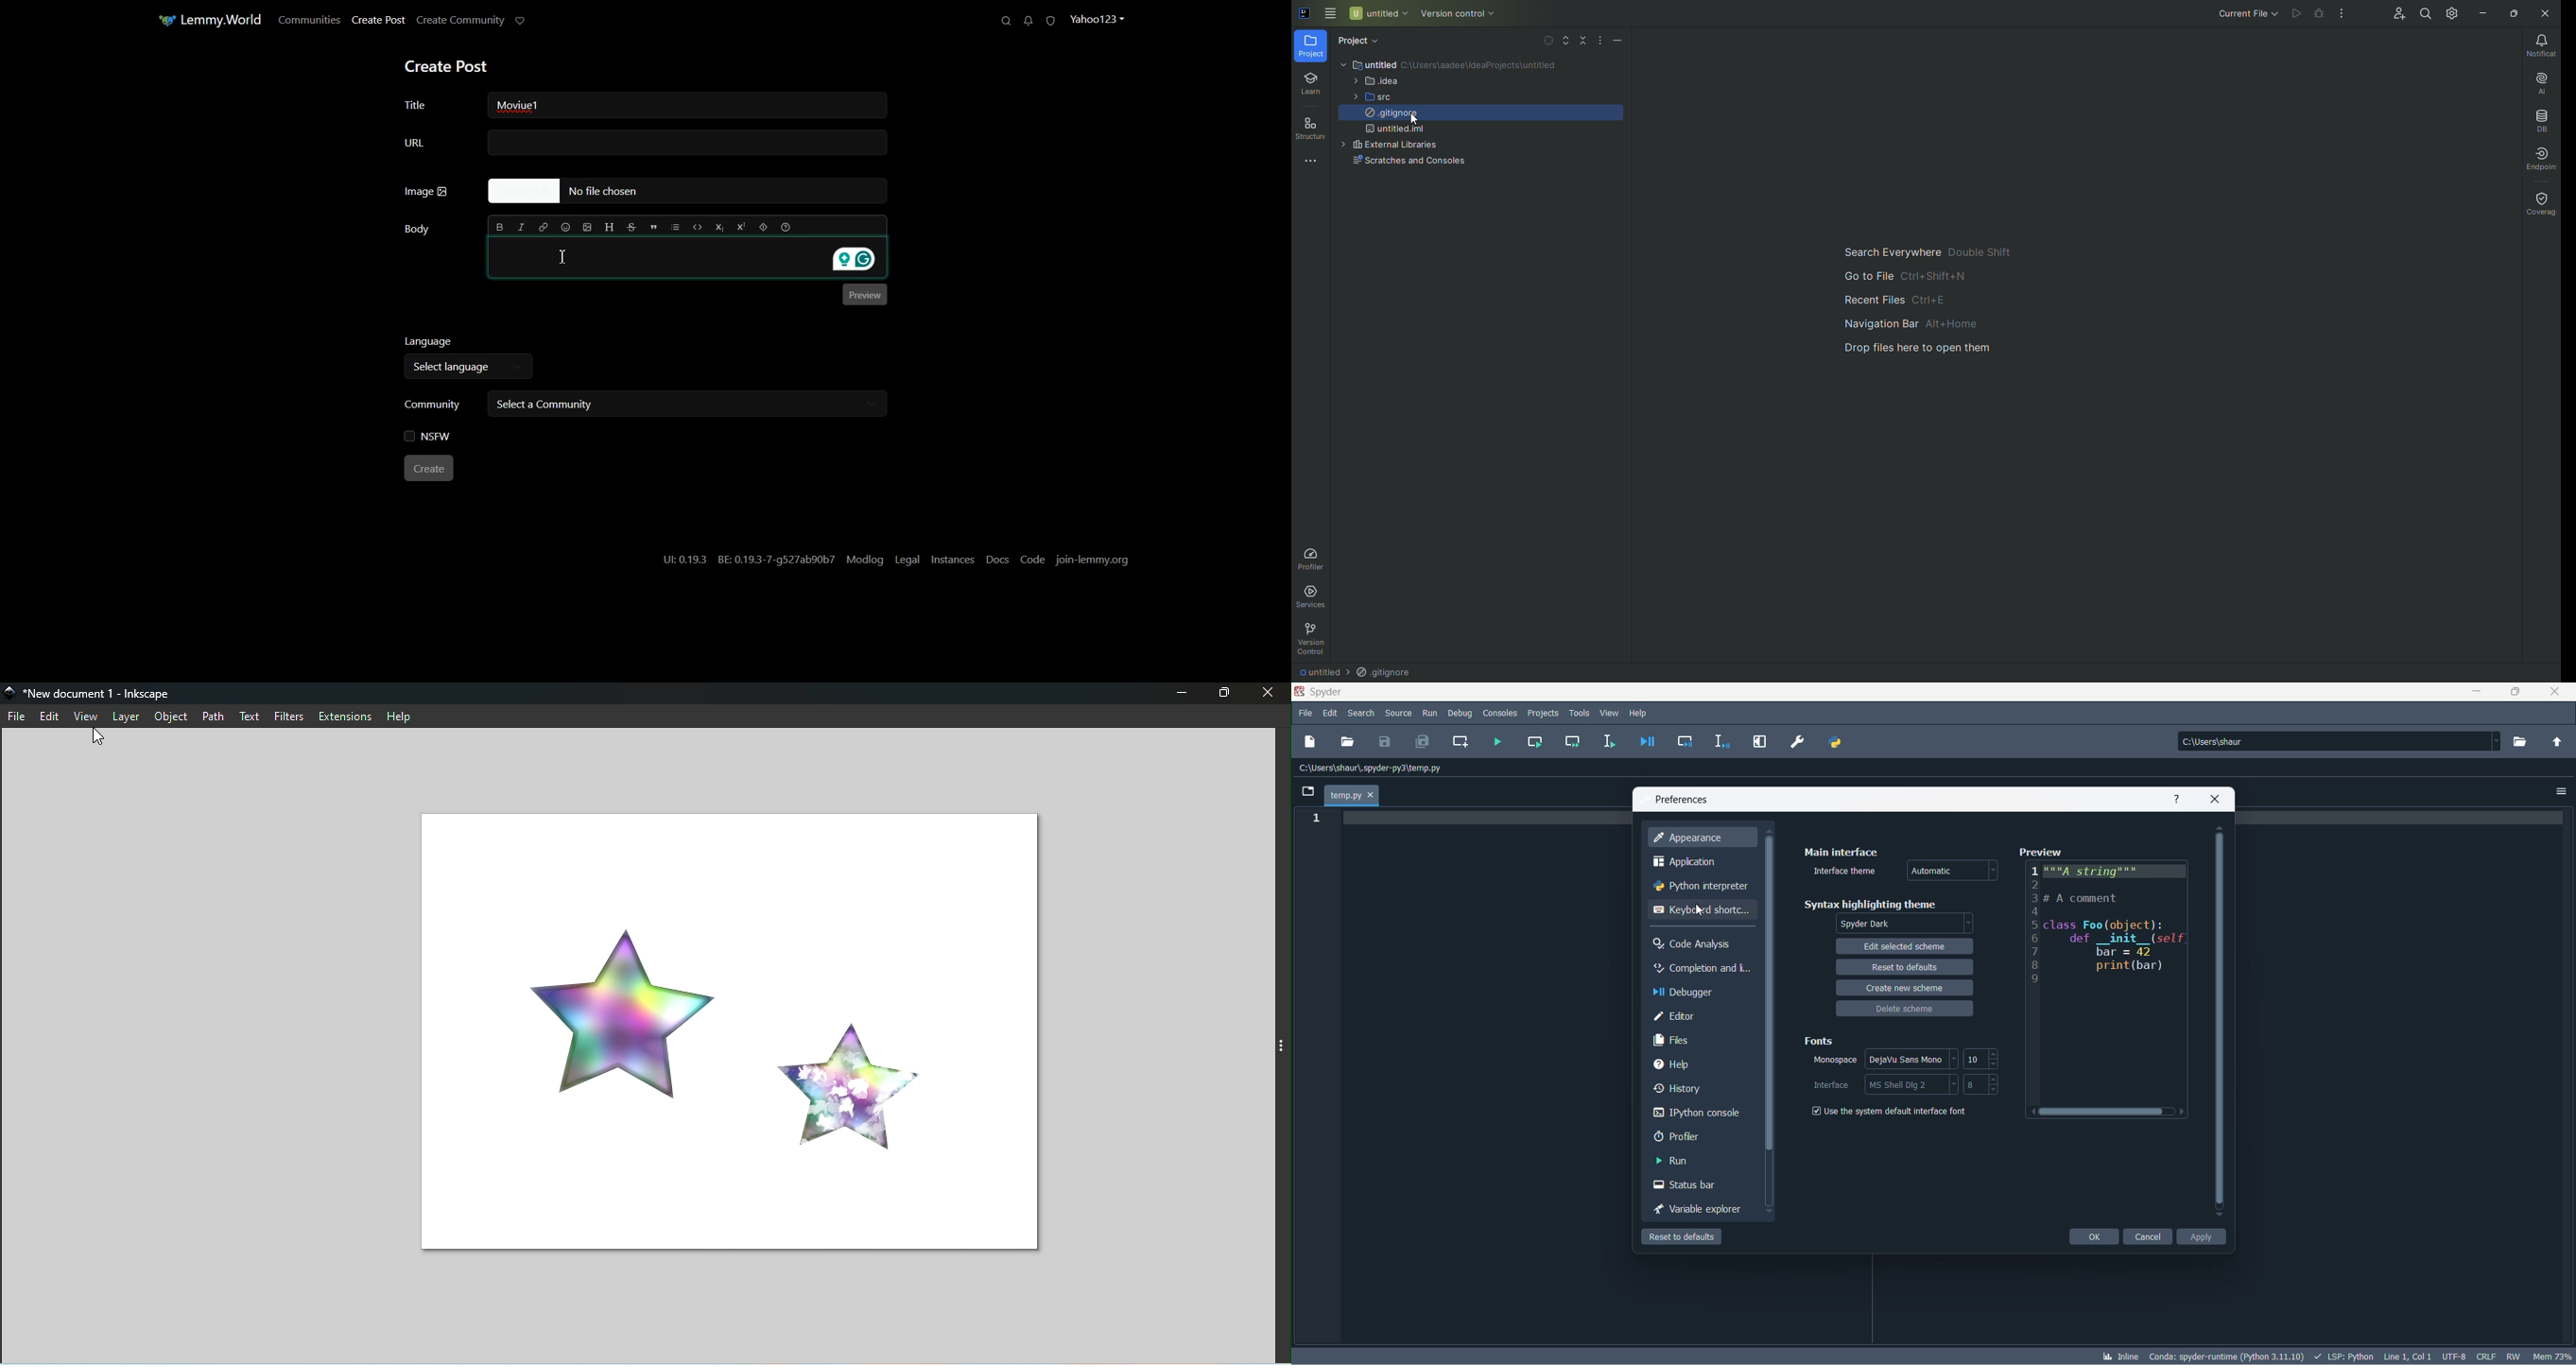  I want to click on decrement, so click(1995, 1089).